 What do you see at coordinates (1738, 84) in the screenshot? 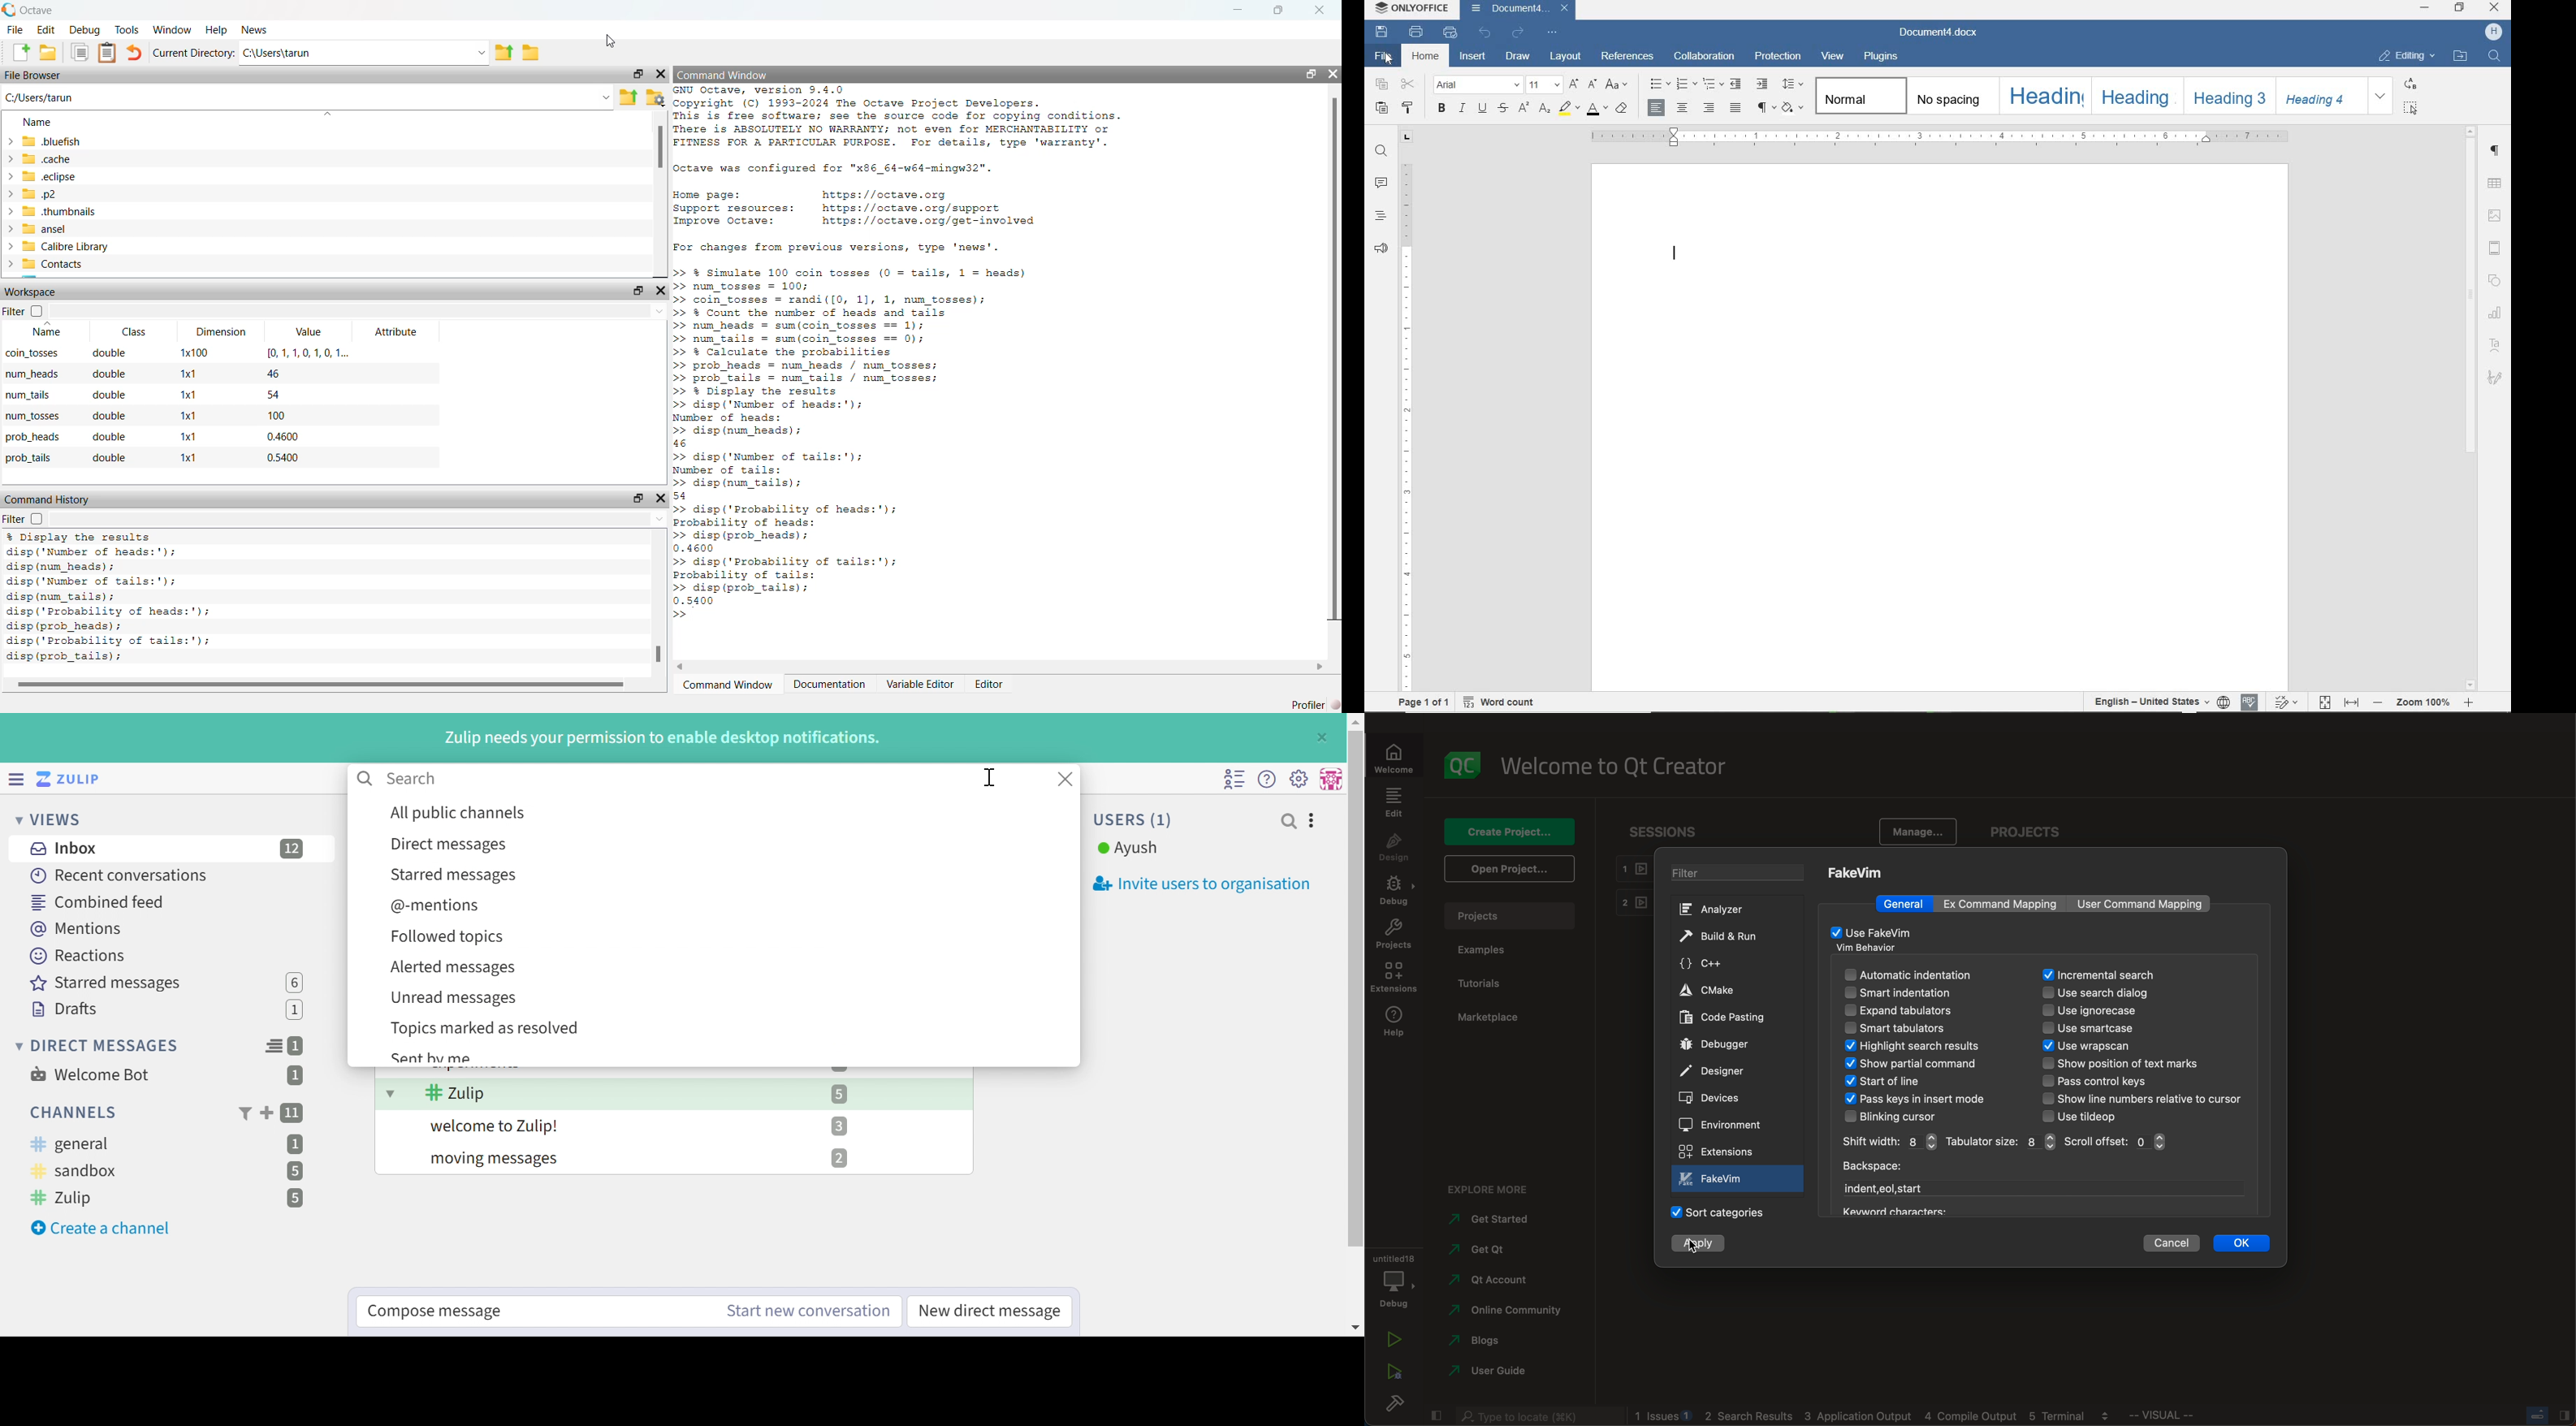
I see `decrease indent` at bounding box center [1738, 84].